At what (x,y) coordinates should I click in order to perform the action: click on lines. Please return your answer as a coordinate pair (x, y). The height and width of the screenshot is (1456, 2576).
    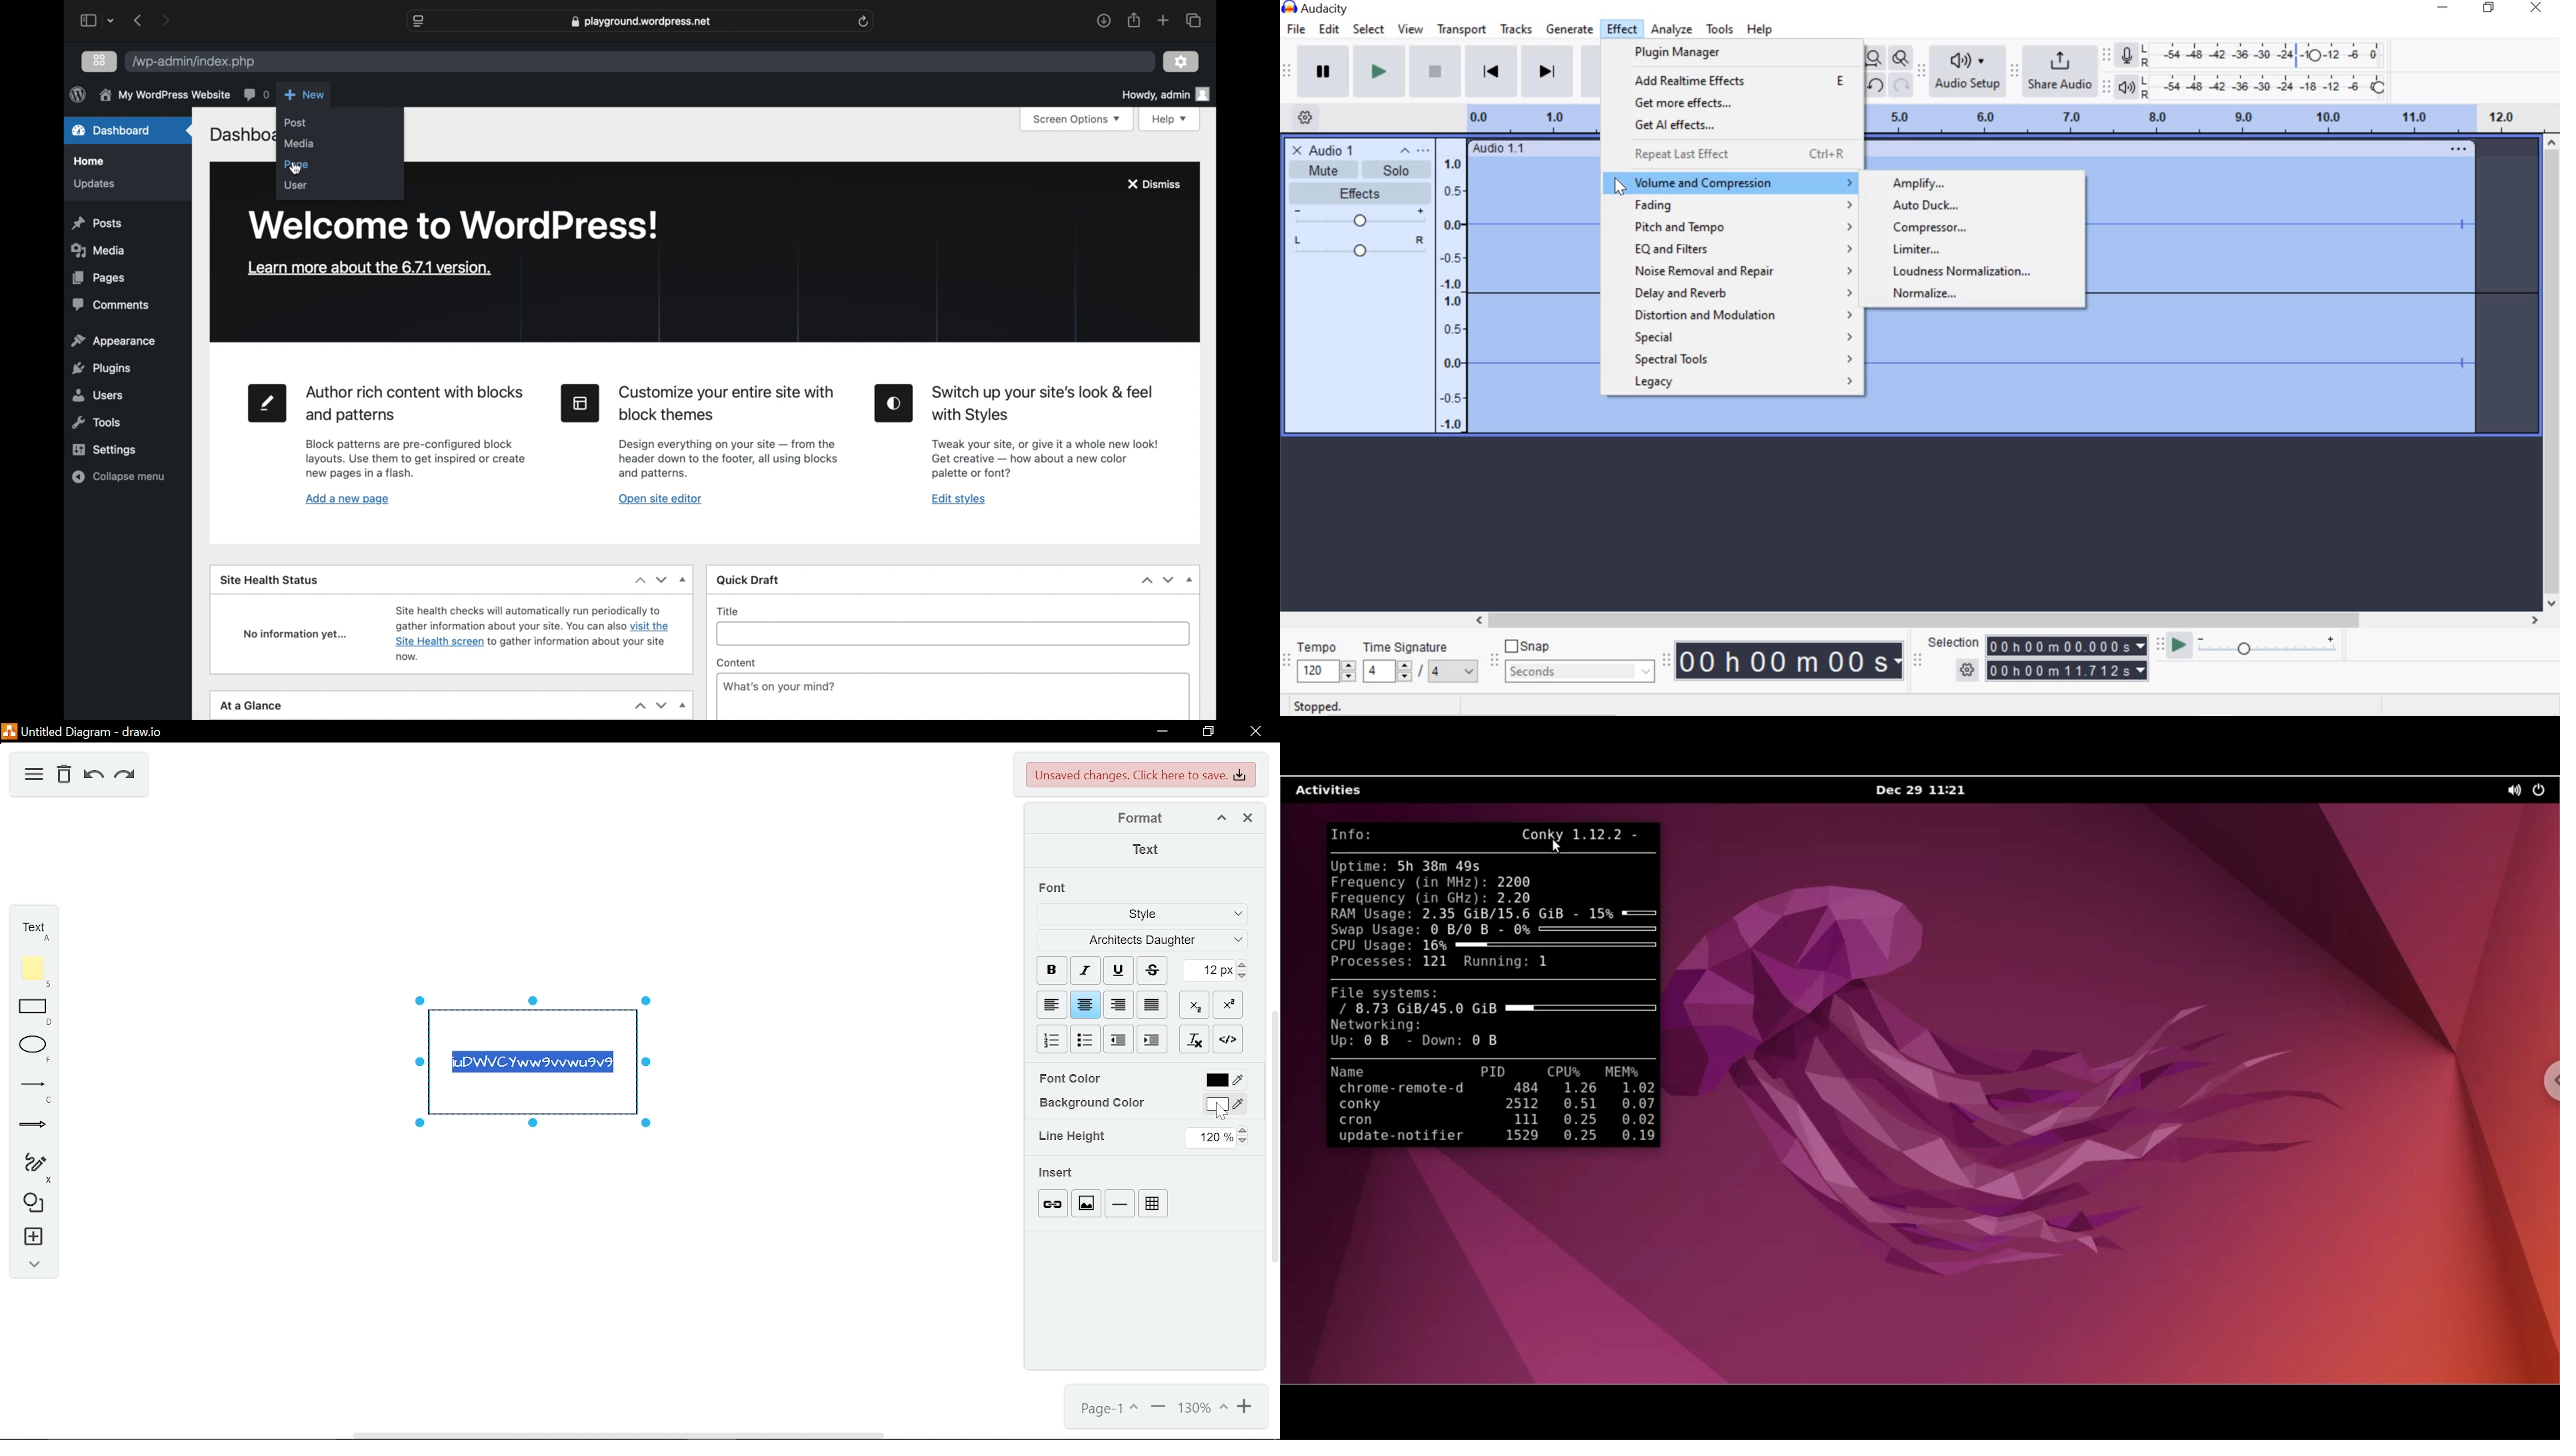
    Looking at the image, I should click on (27, 1088).